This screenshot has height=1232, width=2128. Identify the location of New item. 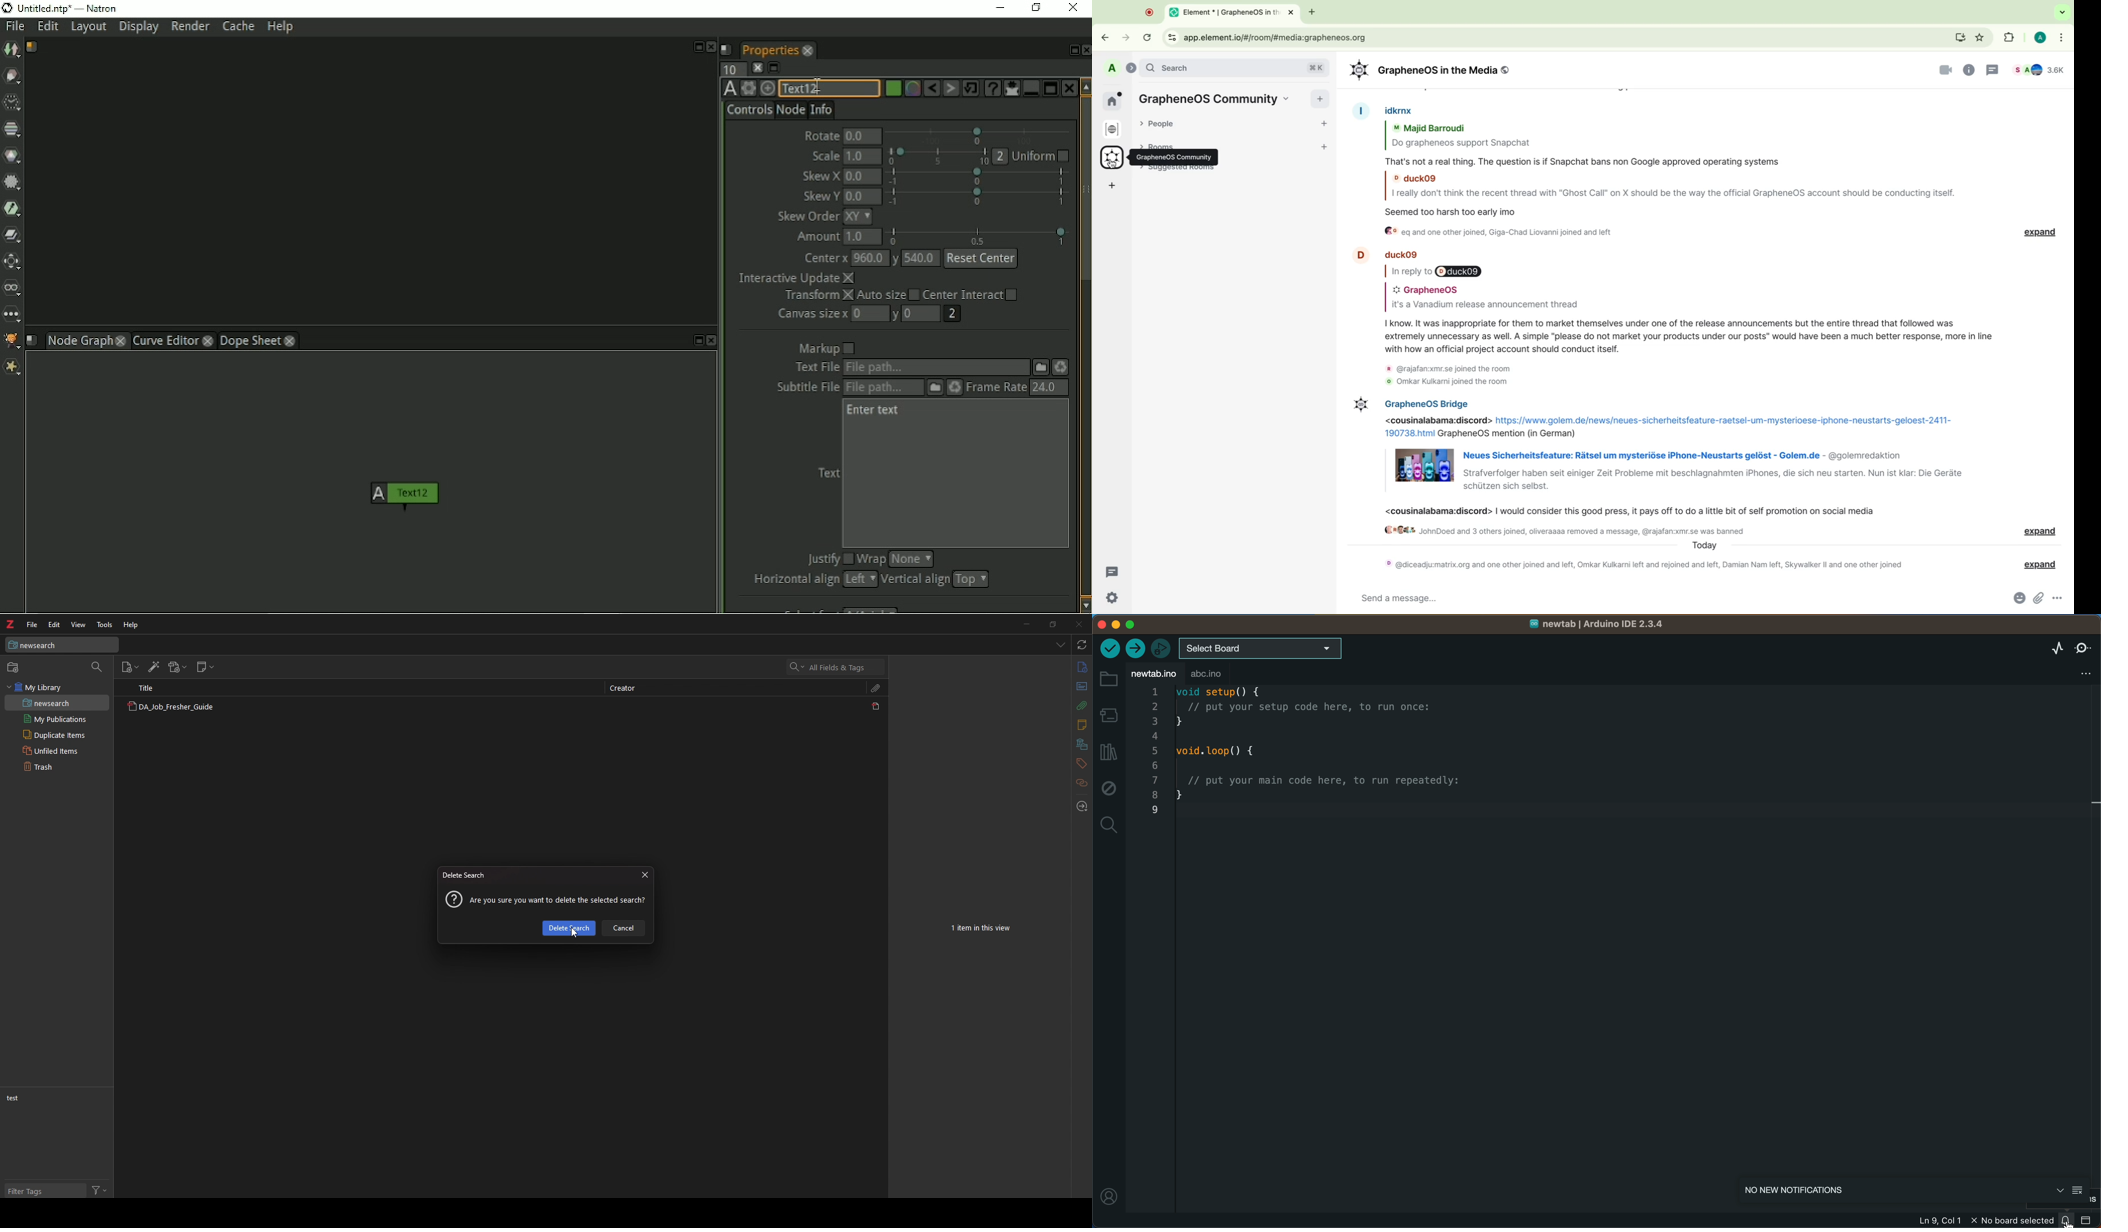
(129, 667).